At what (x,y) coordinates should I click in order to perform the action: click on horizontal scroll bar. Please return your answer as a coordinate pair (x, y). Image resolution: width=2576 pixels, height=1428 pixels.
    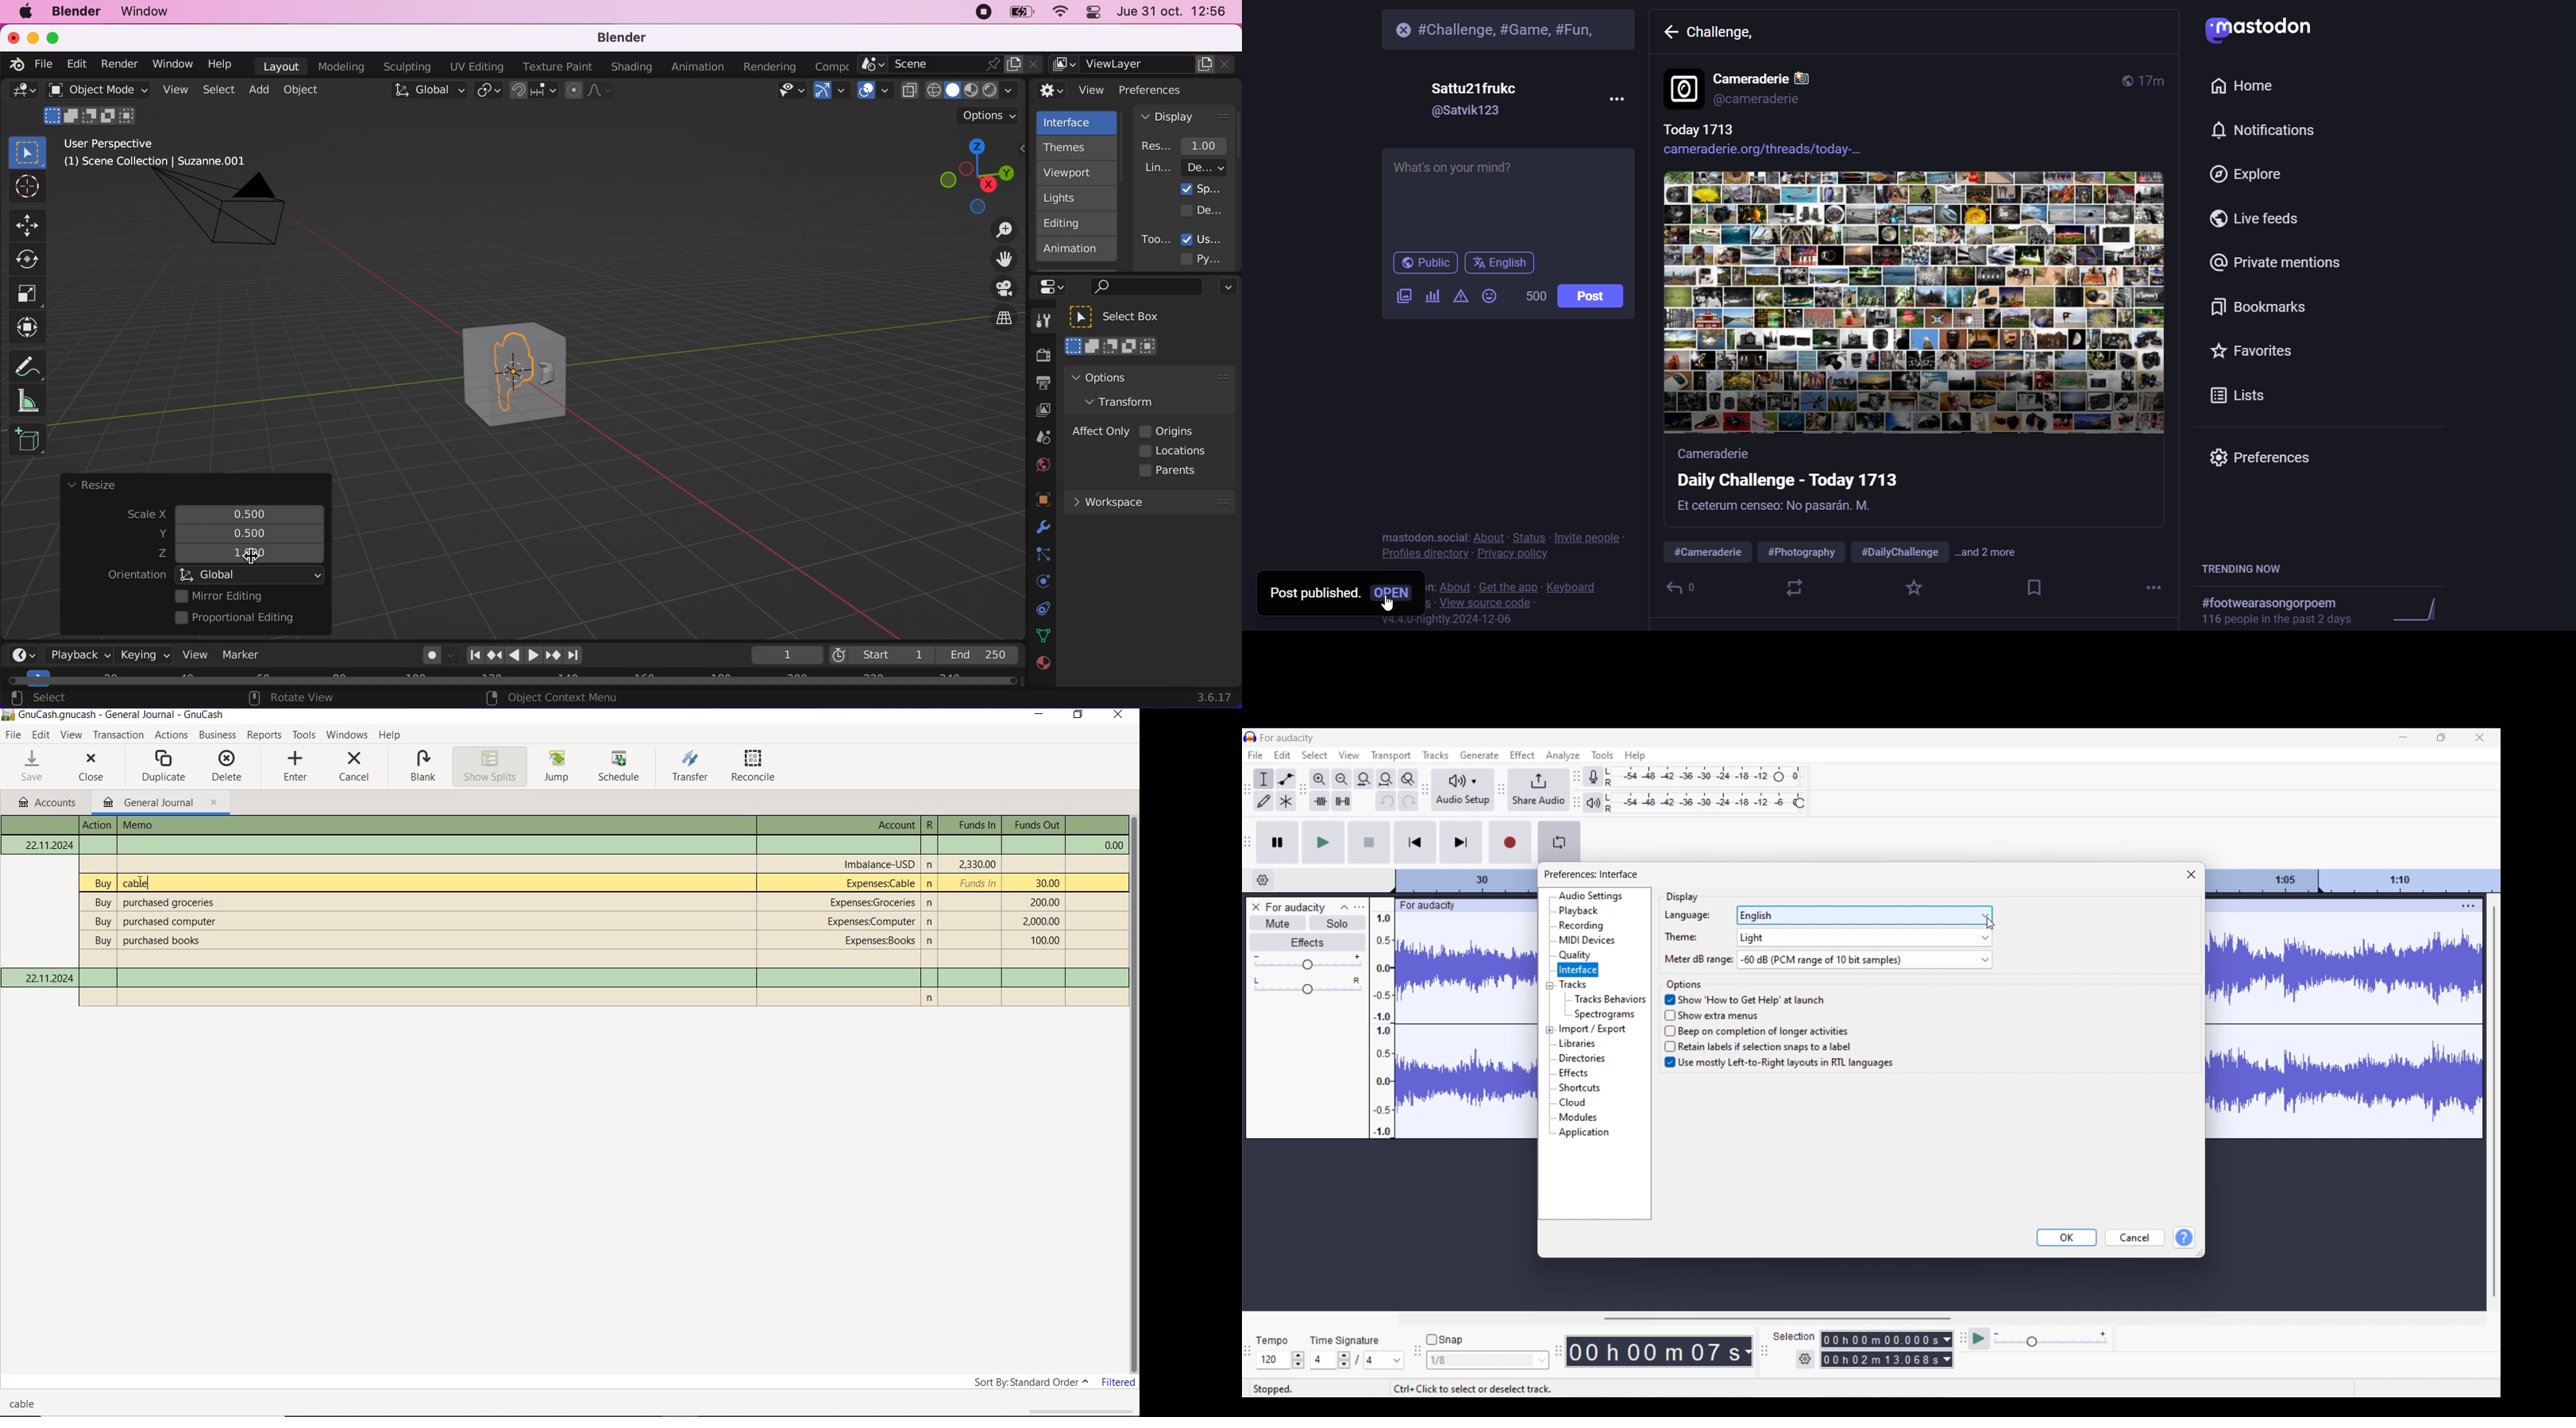
    Looking at the image, I should click on (513, 681).